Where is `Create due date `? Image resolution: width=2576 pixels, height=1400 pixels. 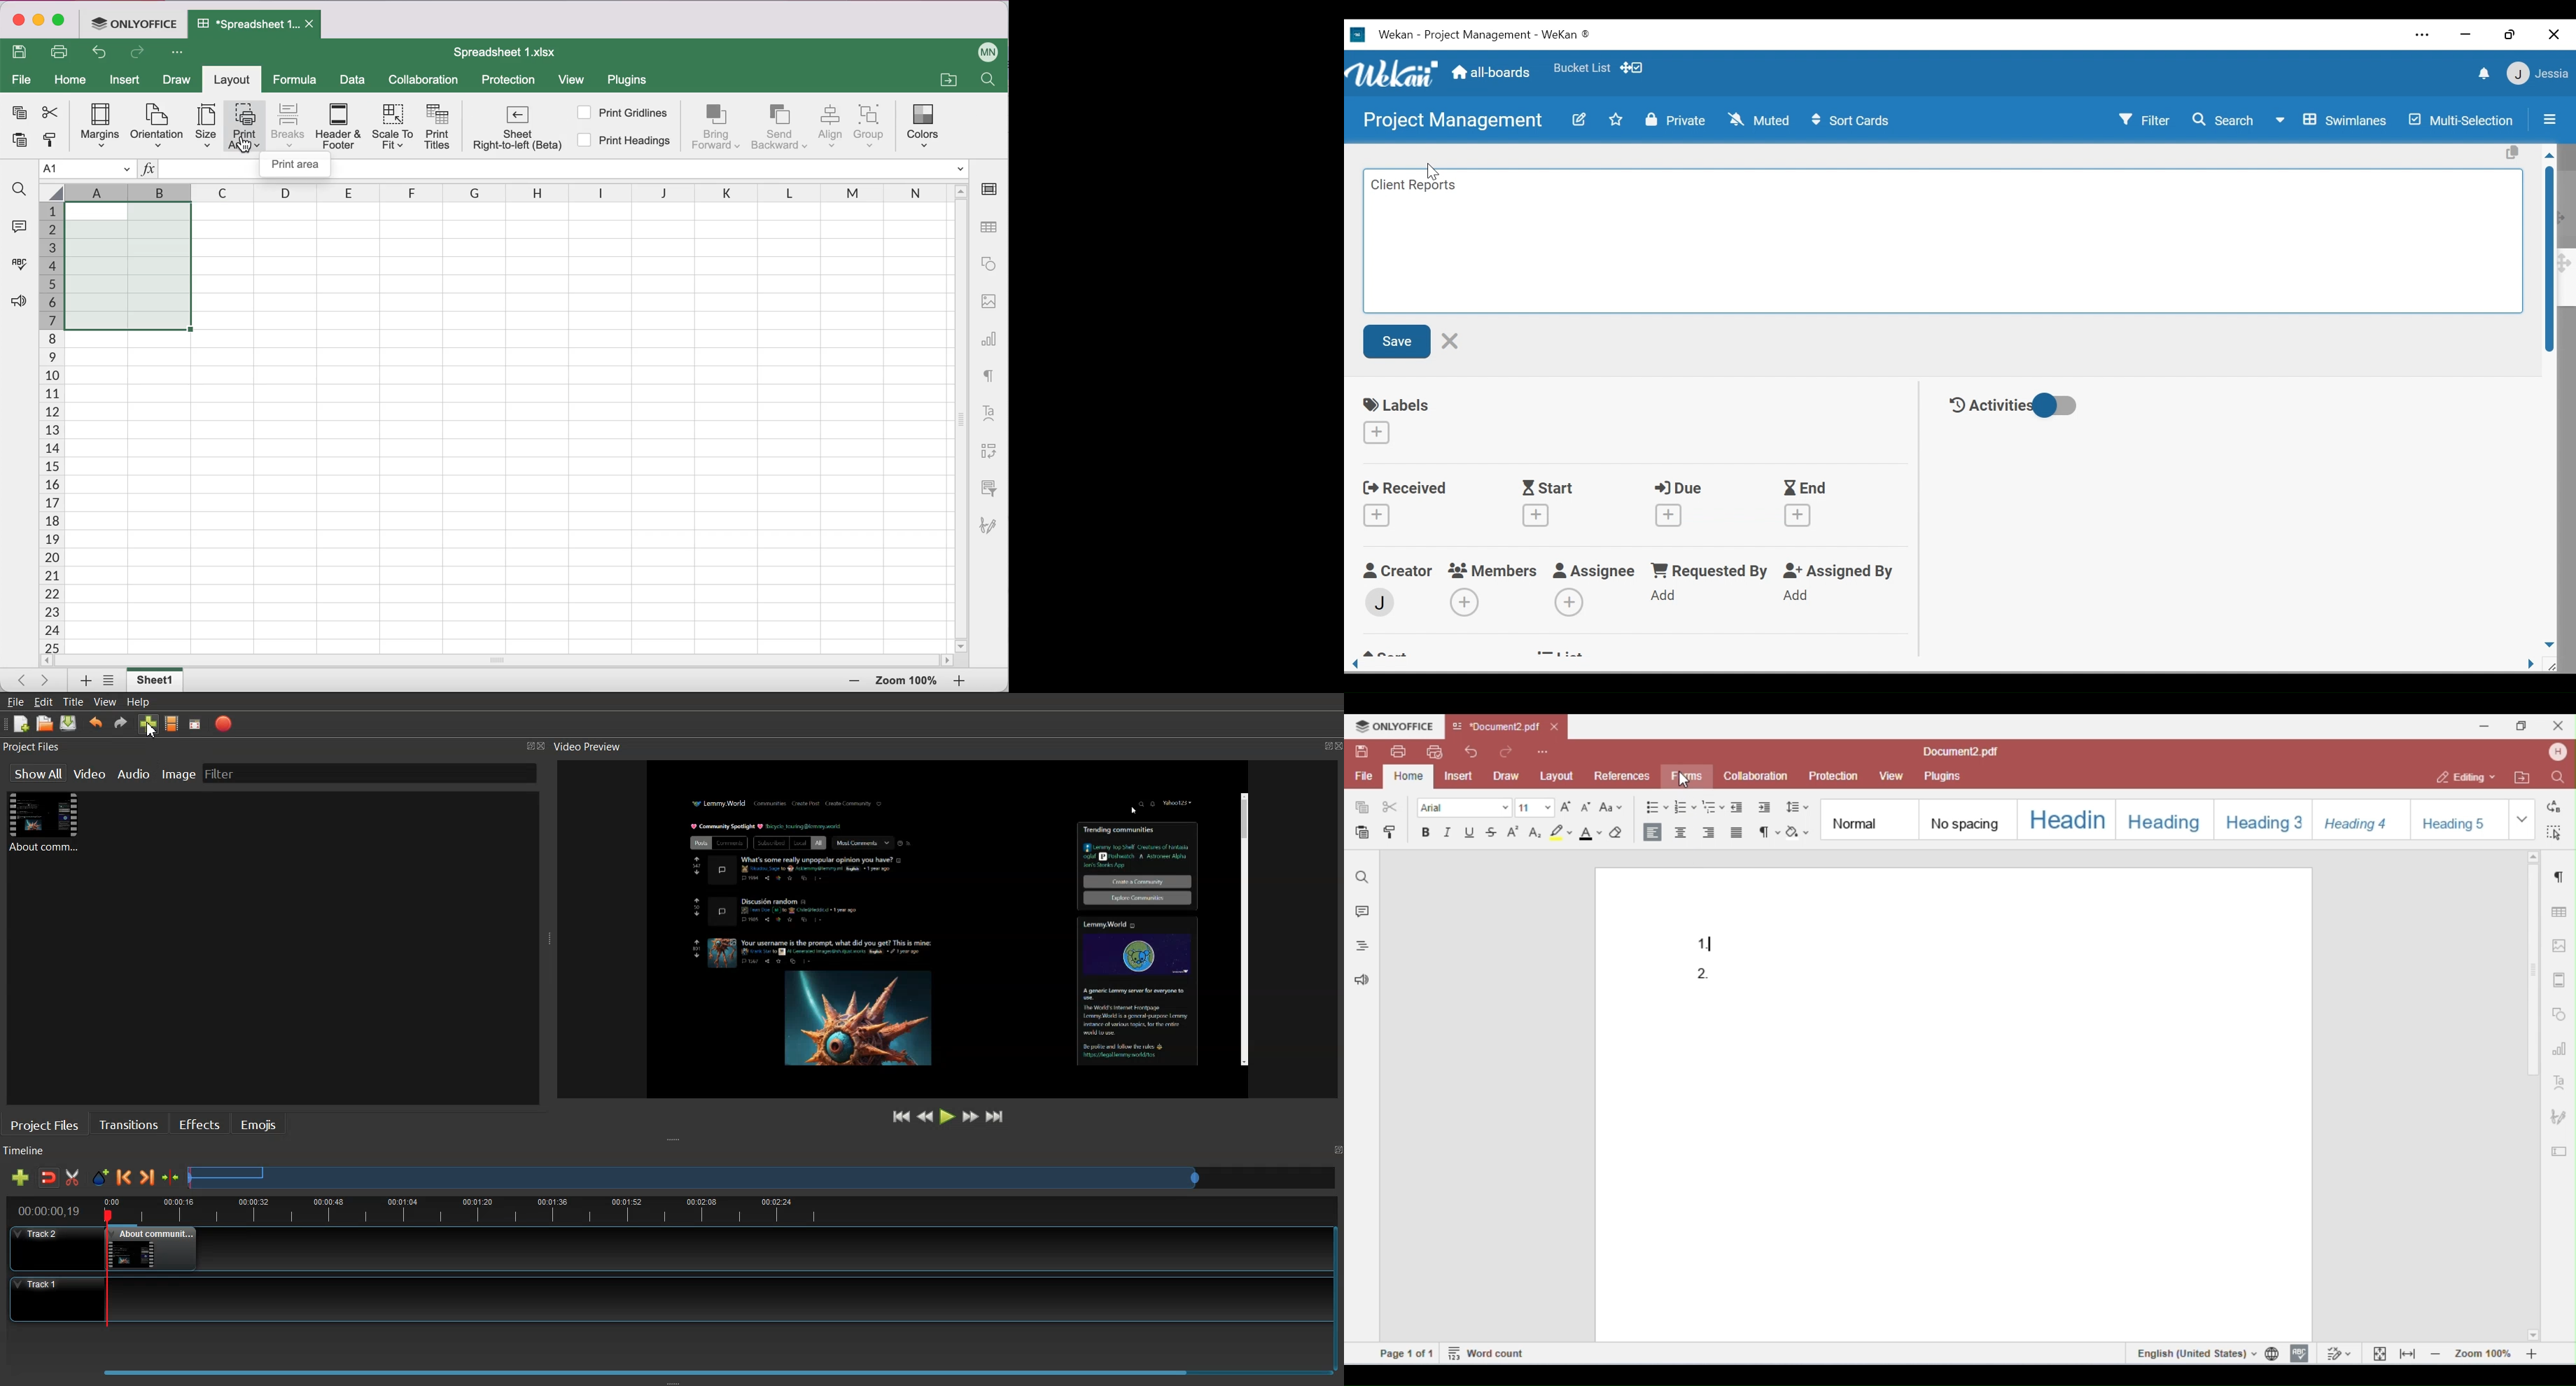
Create due date  is located at coordinates (1669, 515).